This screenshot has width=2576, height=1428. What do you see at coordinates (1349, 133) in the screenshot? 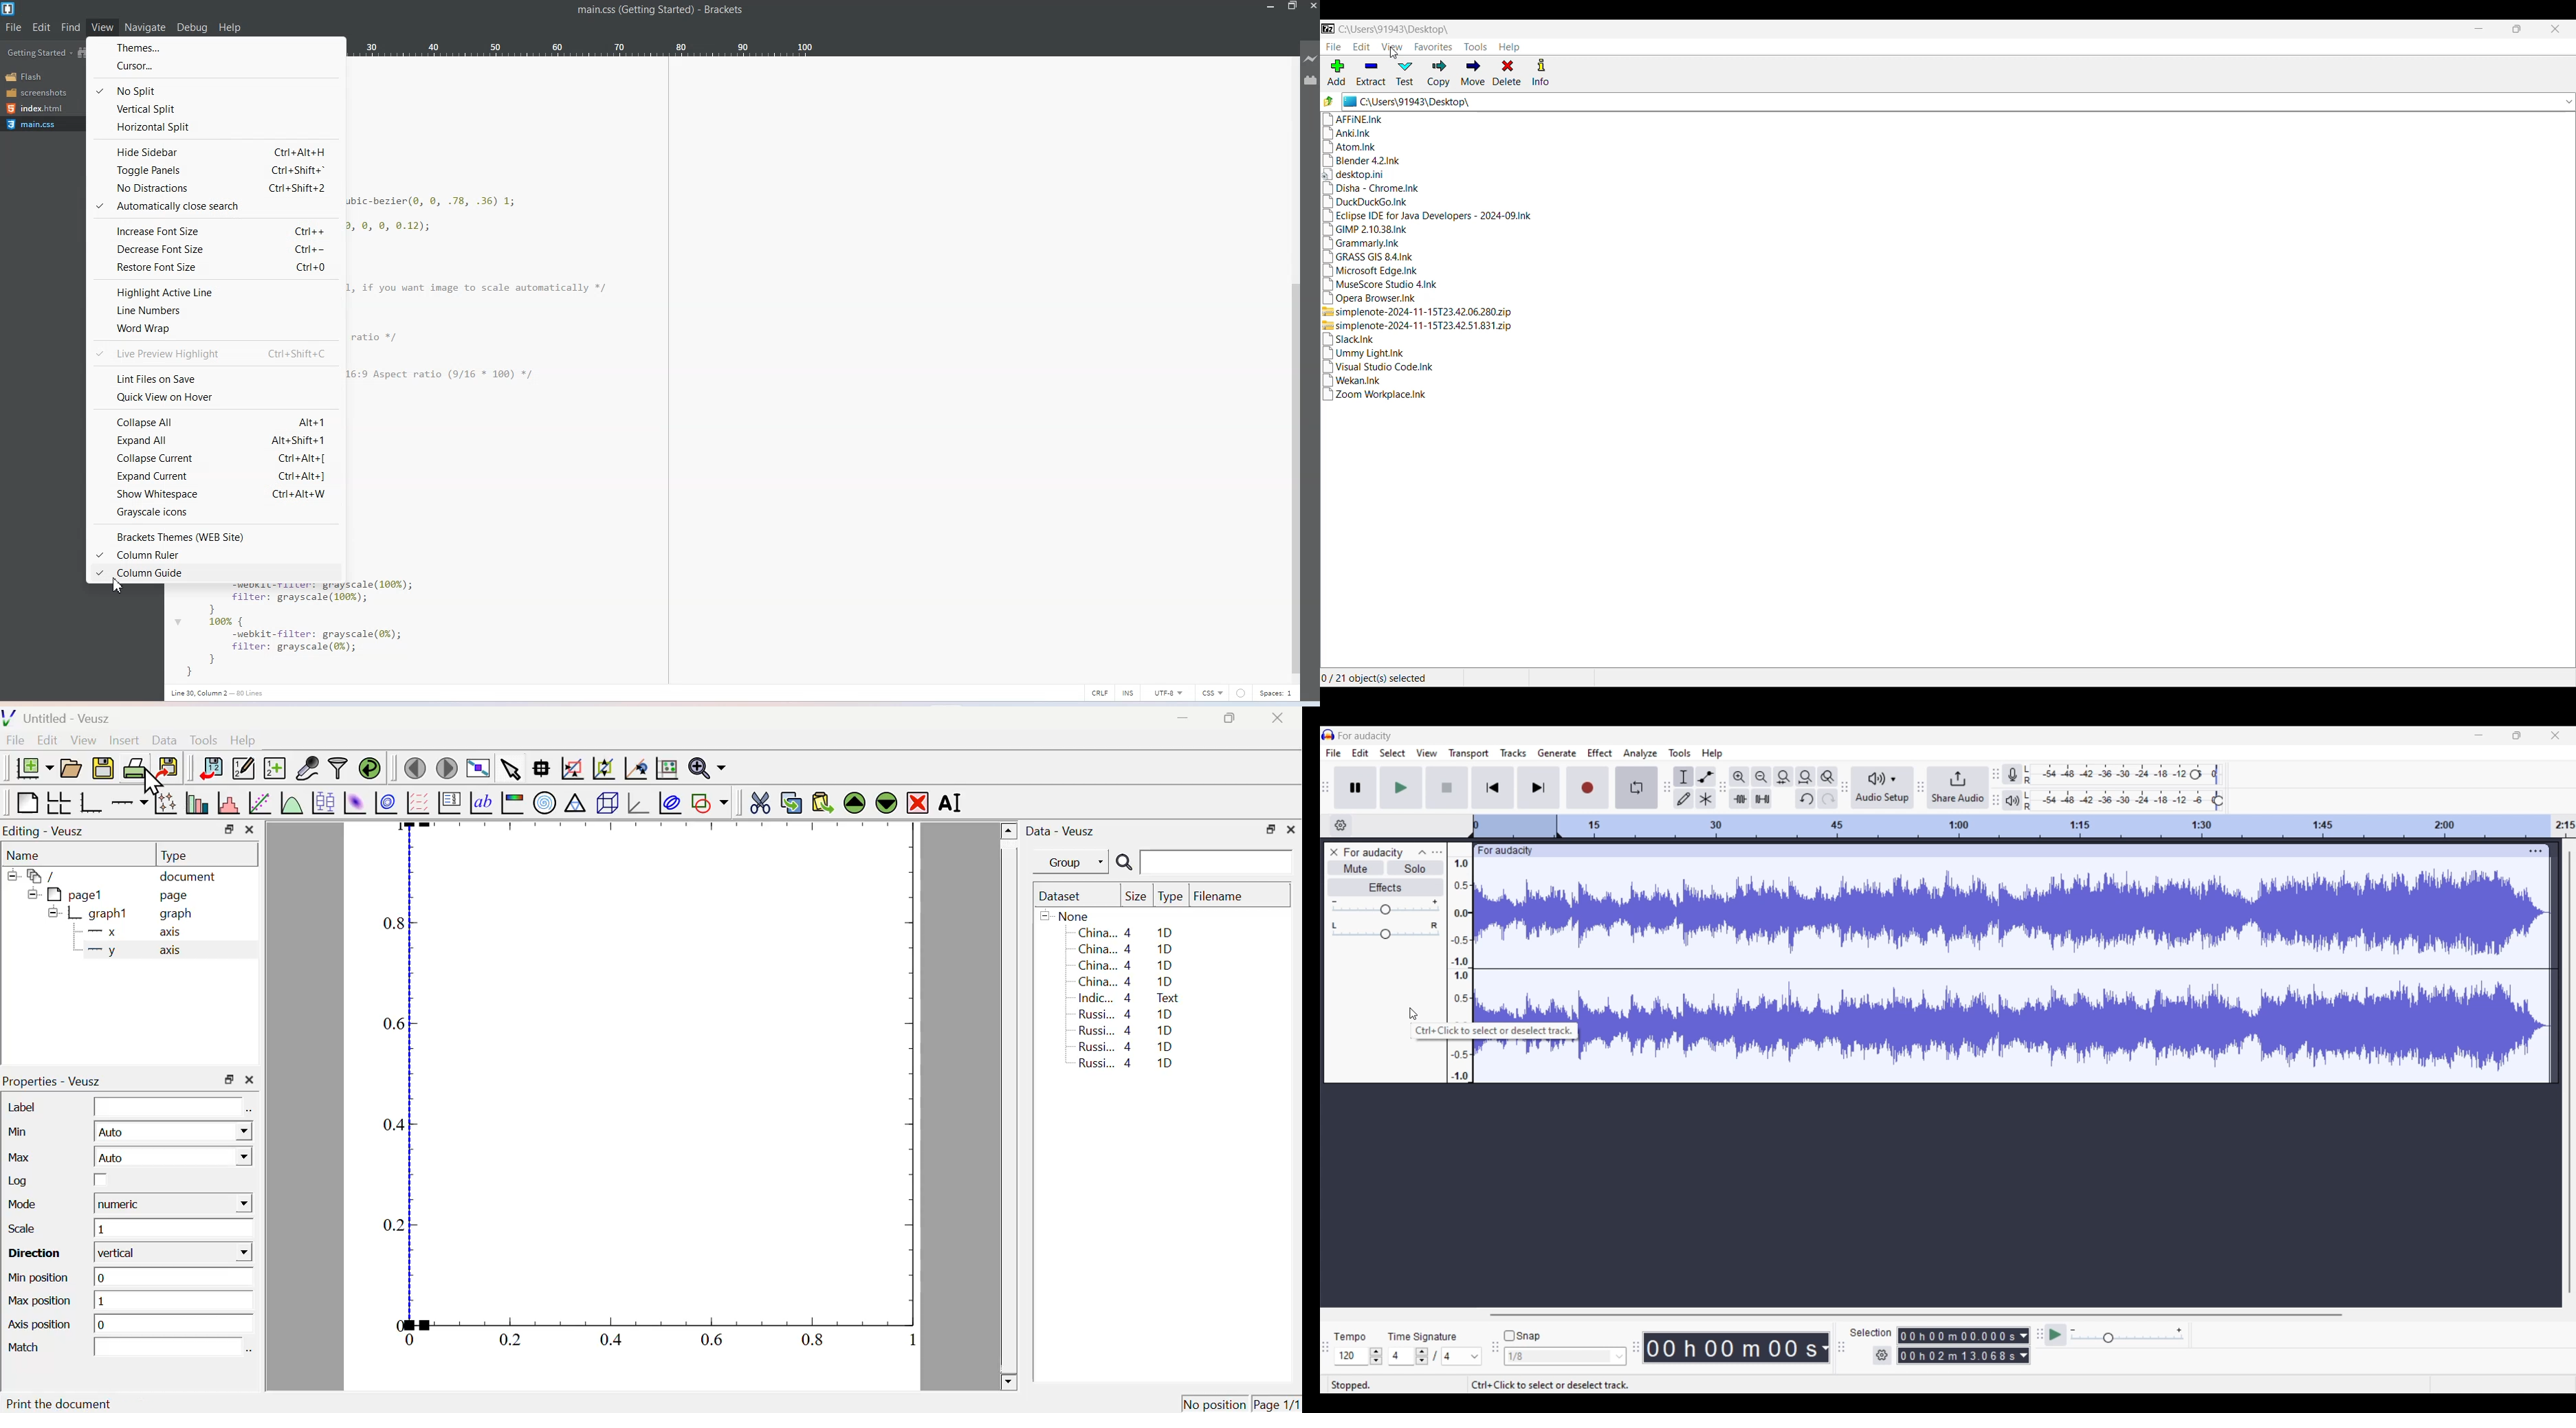
I see `Anki.Ink` at bounding box center [1349, 133].